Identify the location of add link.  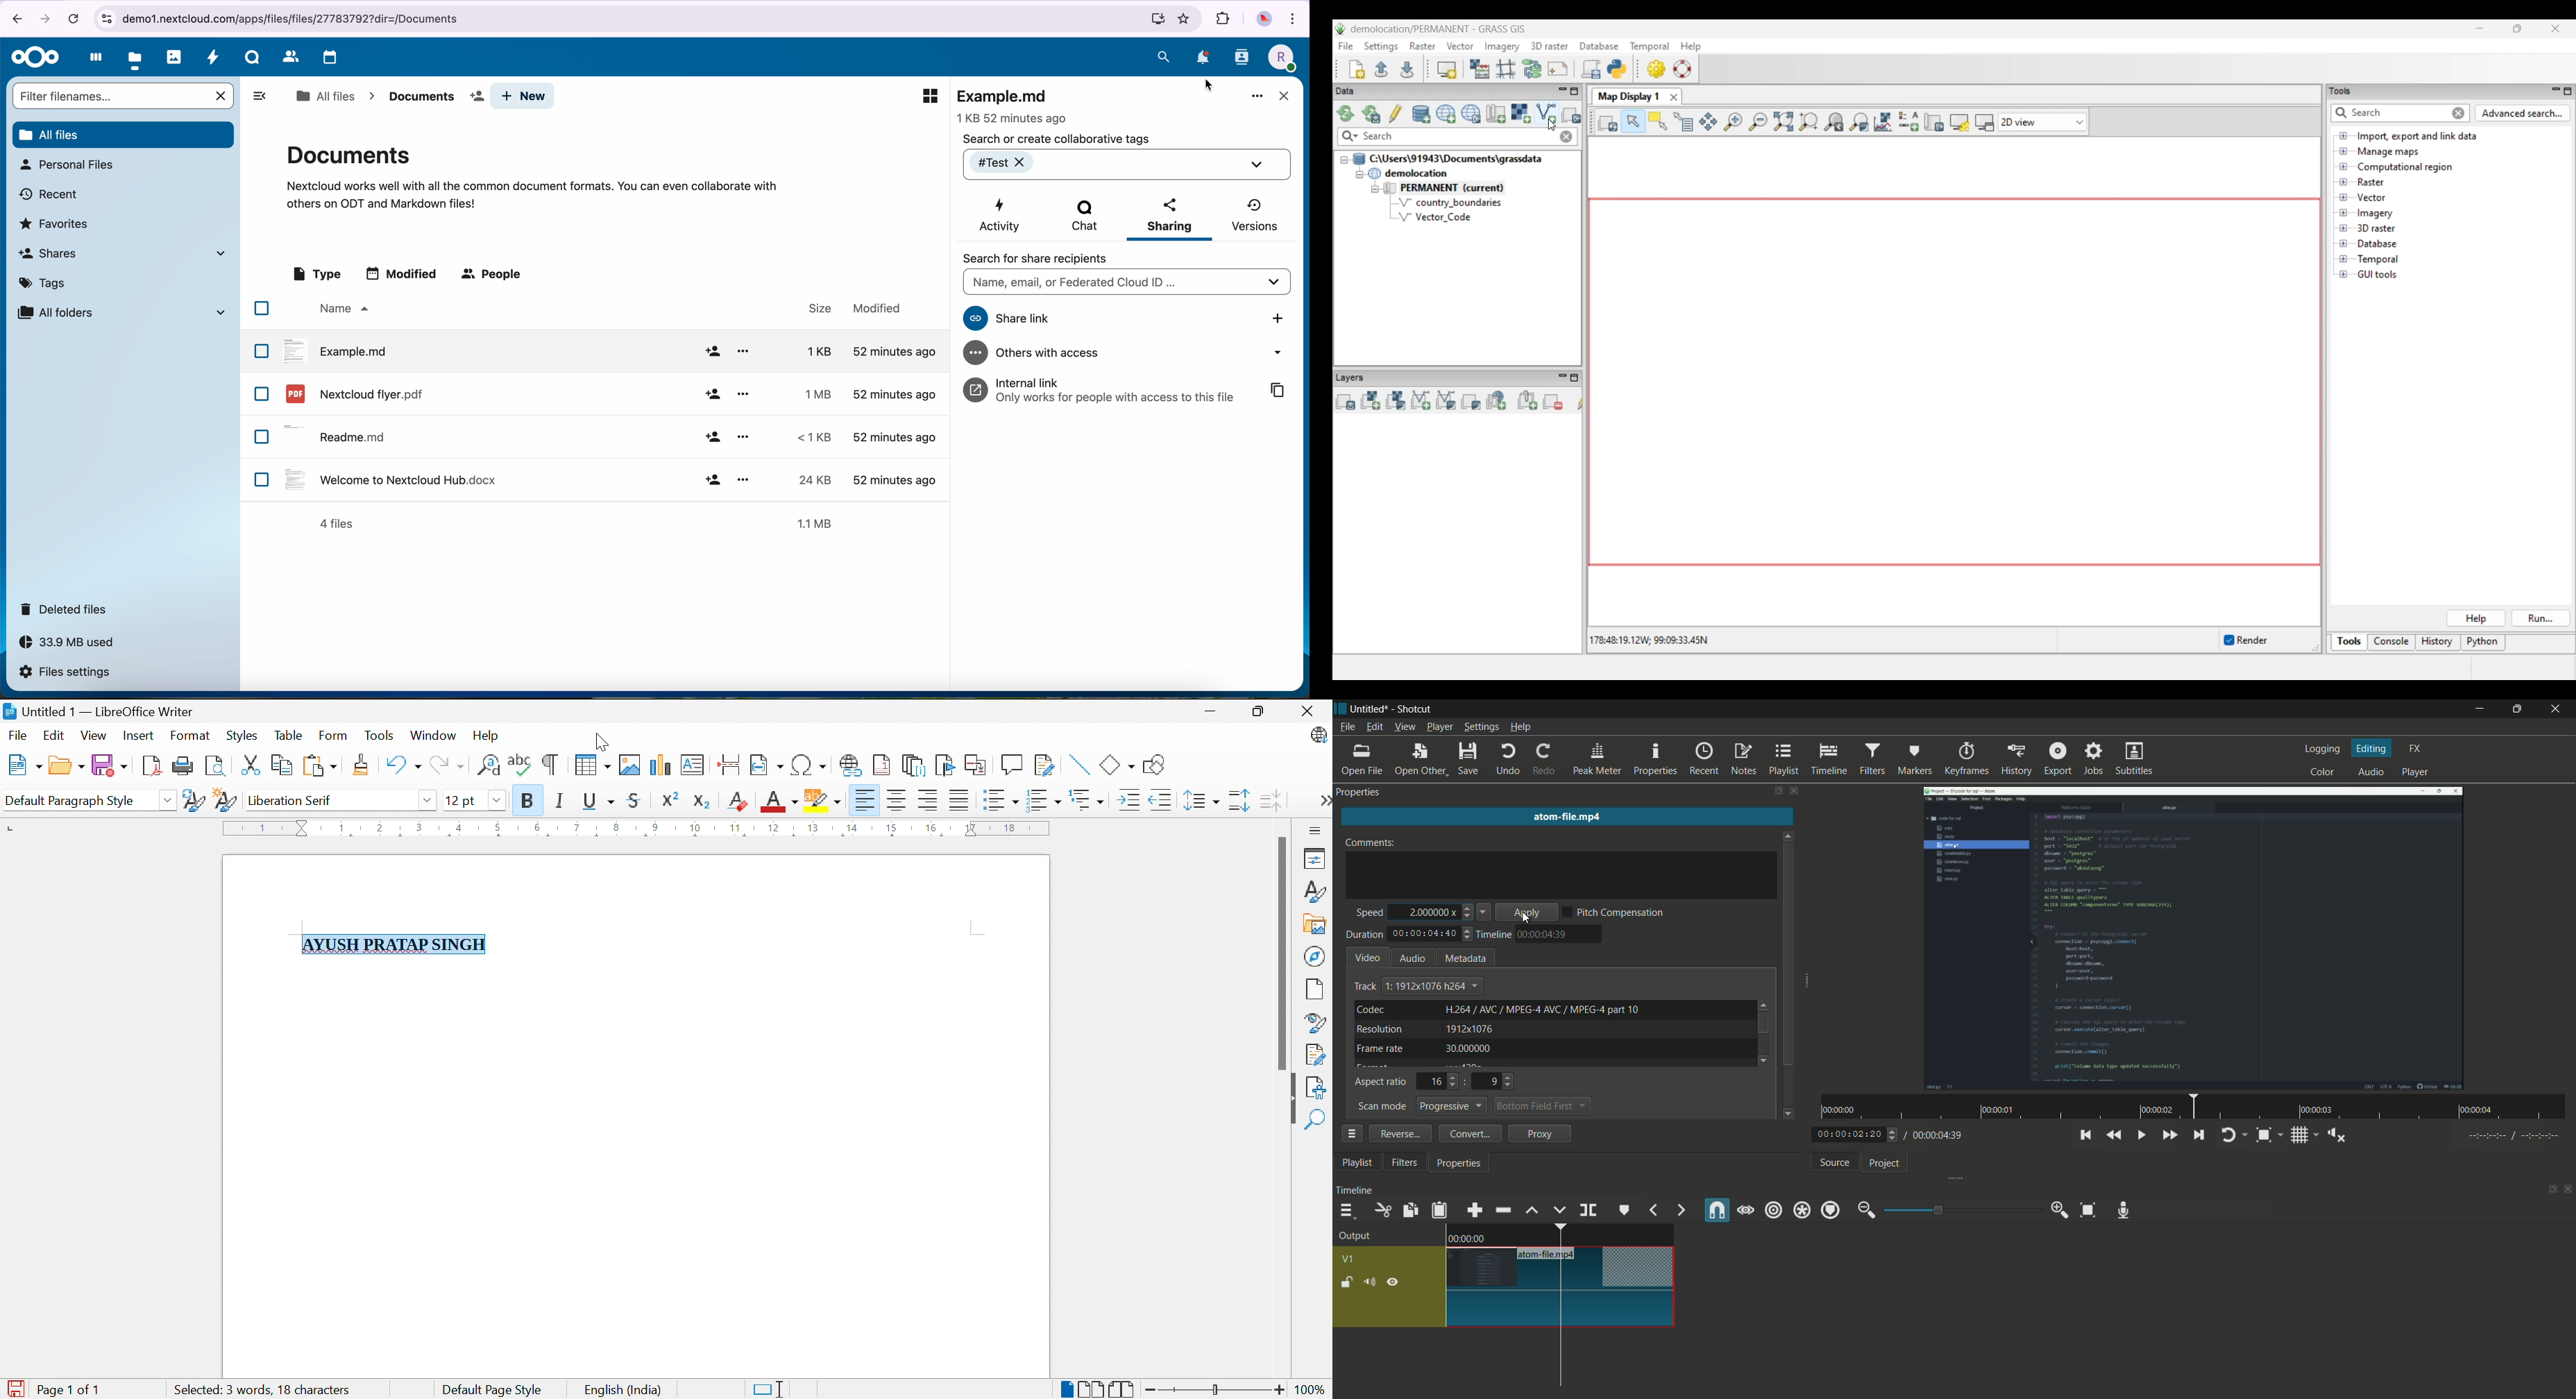
(1280, 318).